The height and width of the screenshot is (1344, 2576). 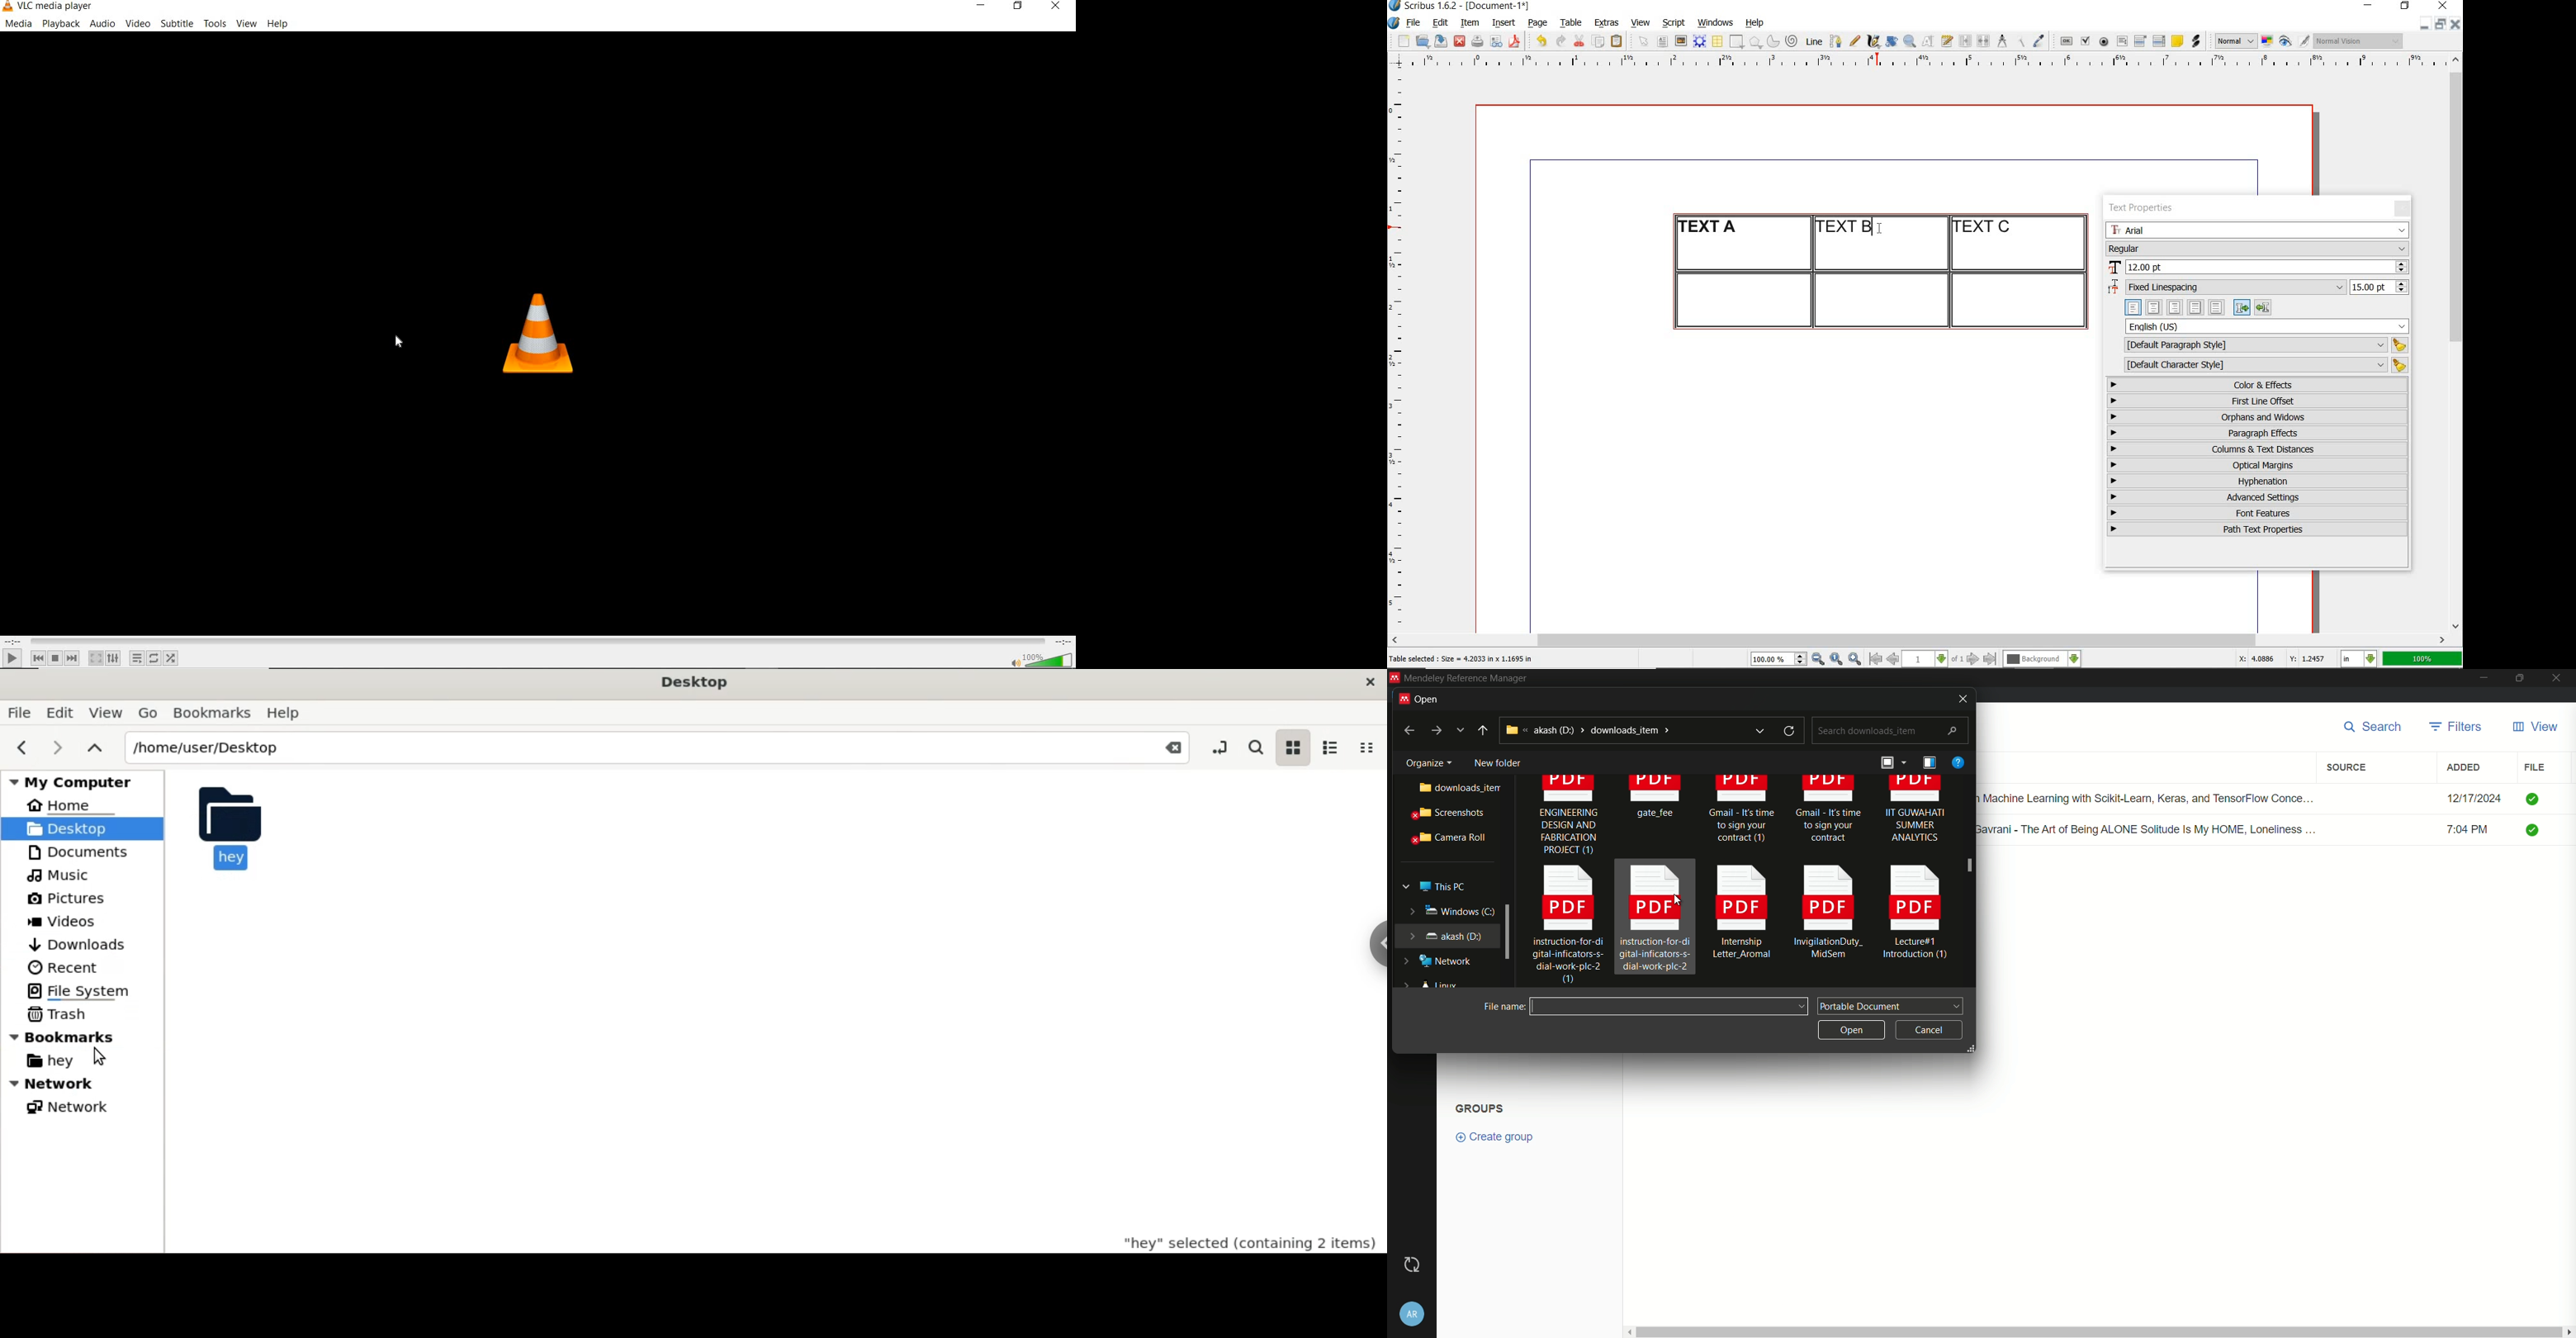 I want to click on portable document, so click(x=1891, y=1005).